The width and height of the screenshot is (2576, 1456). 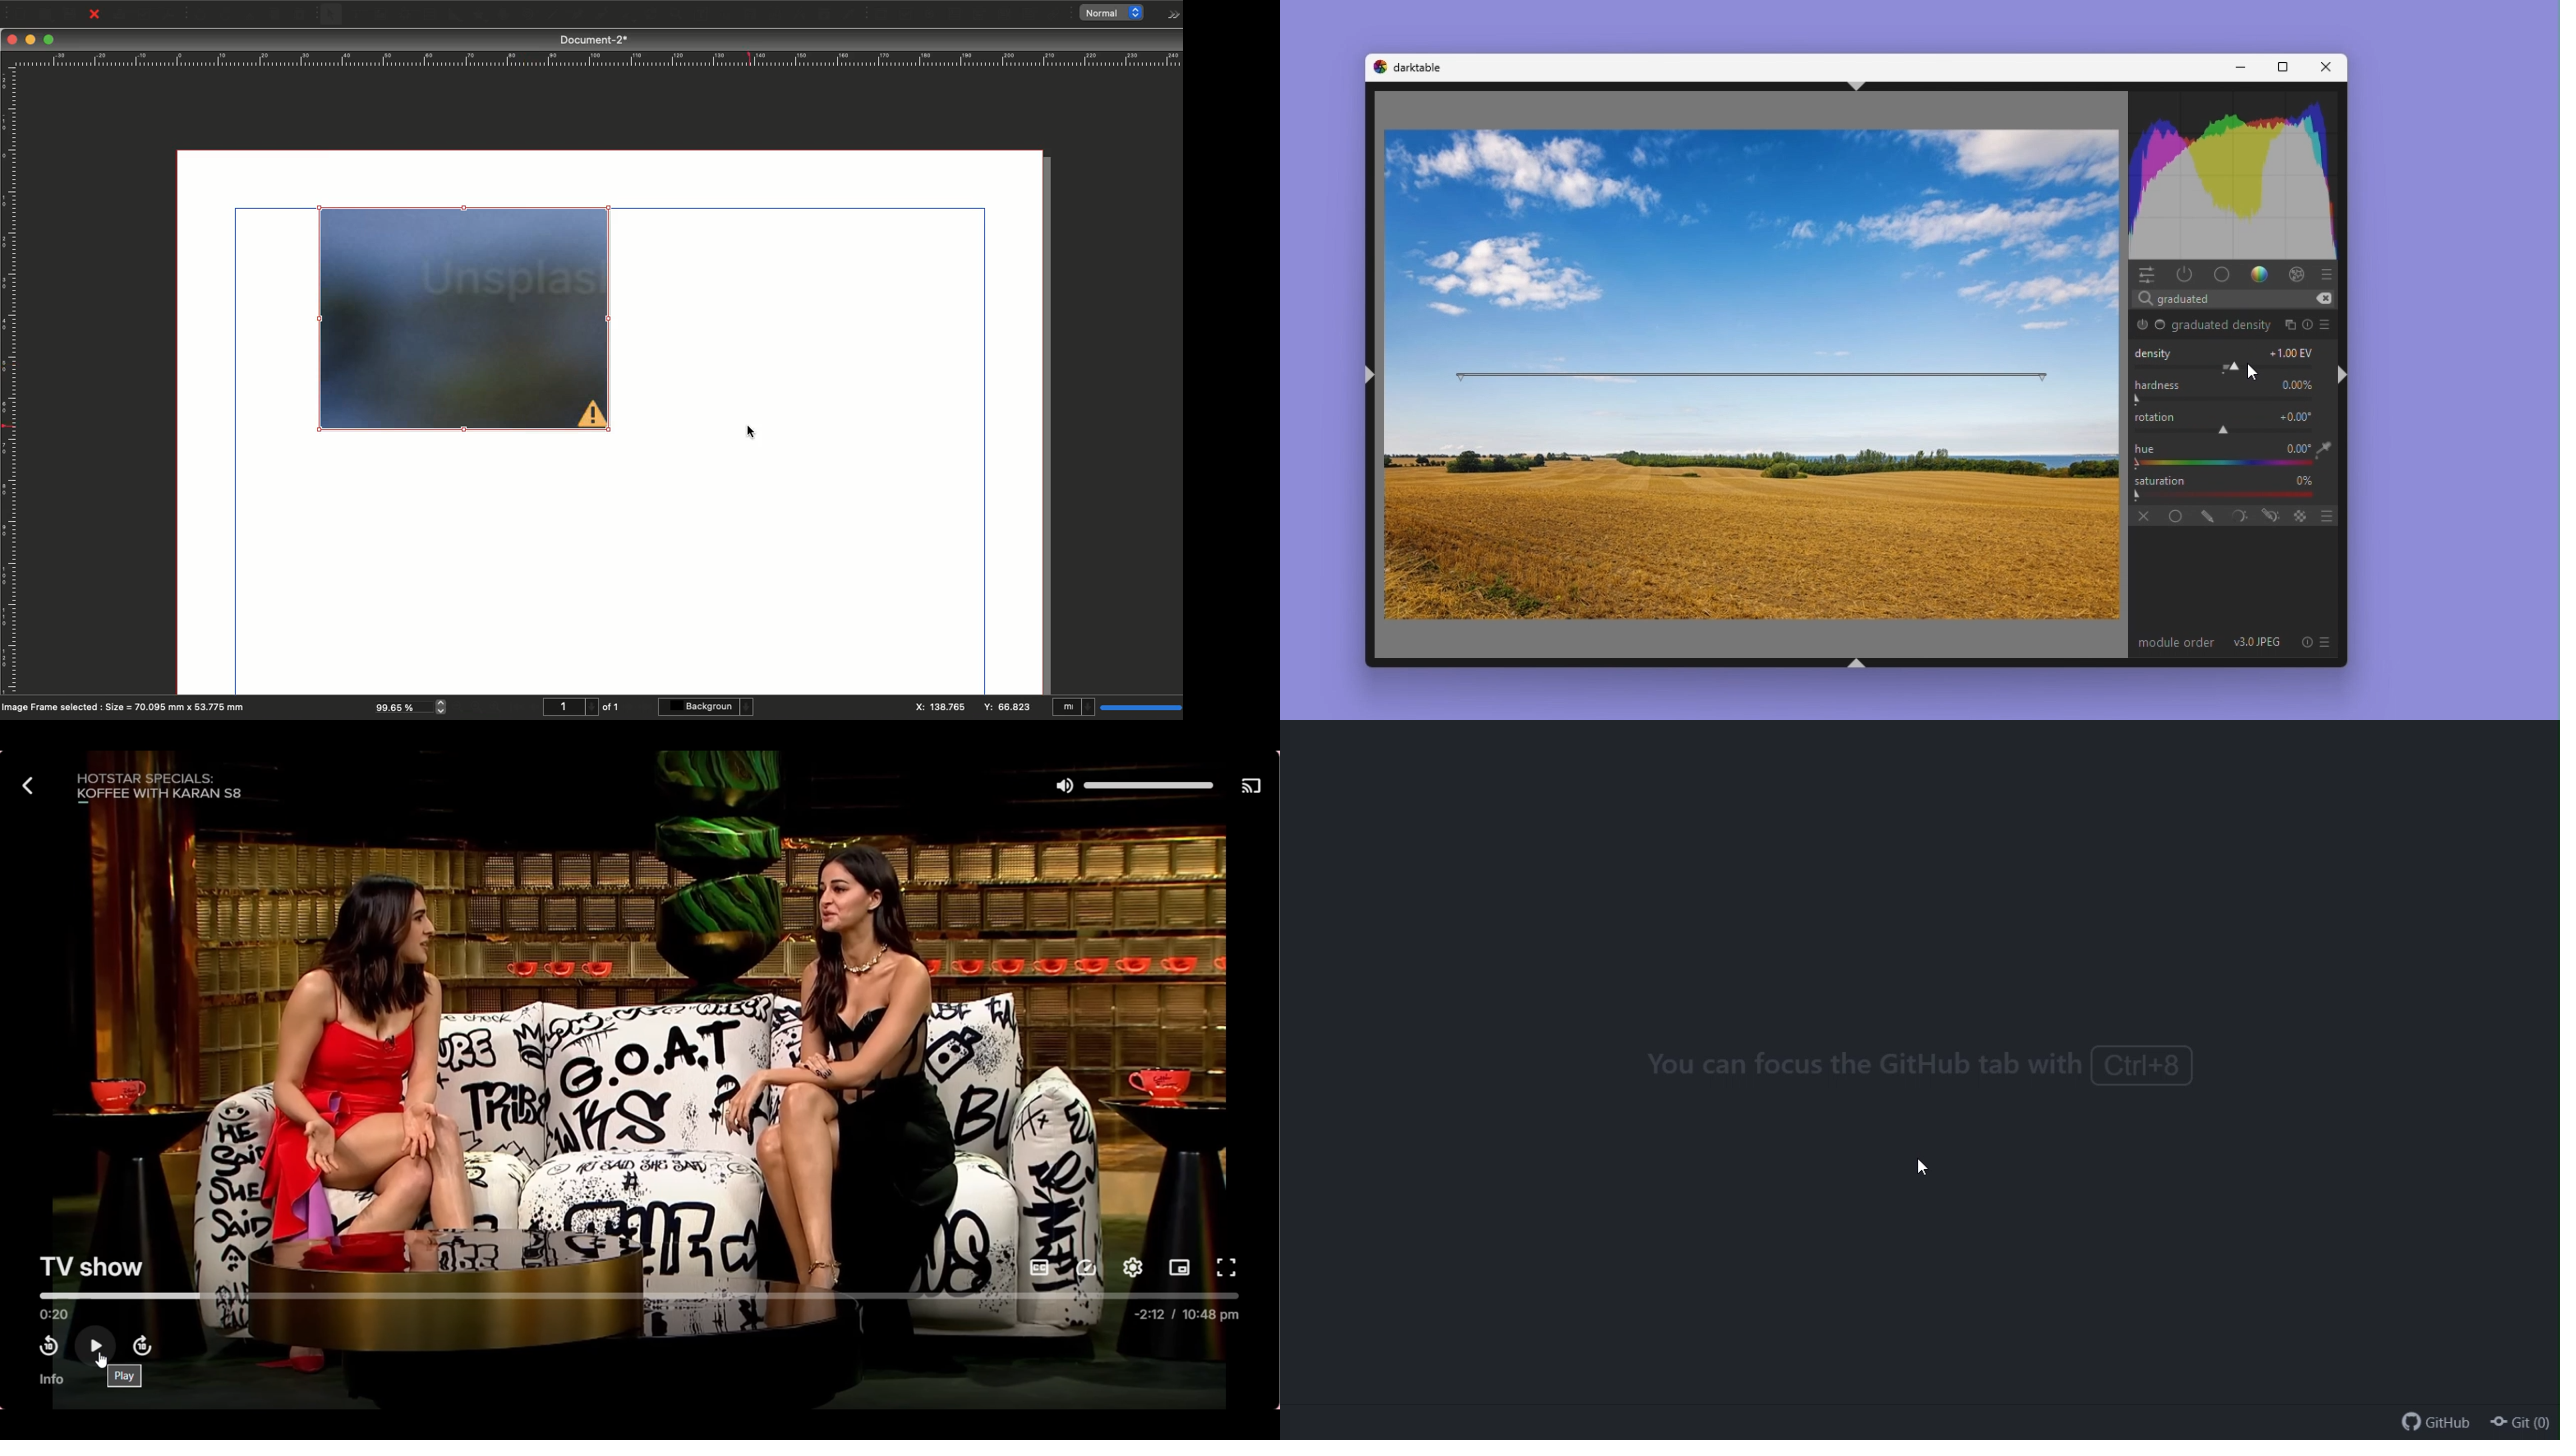 I want to click on rotation, so click(x=2157, y=417).